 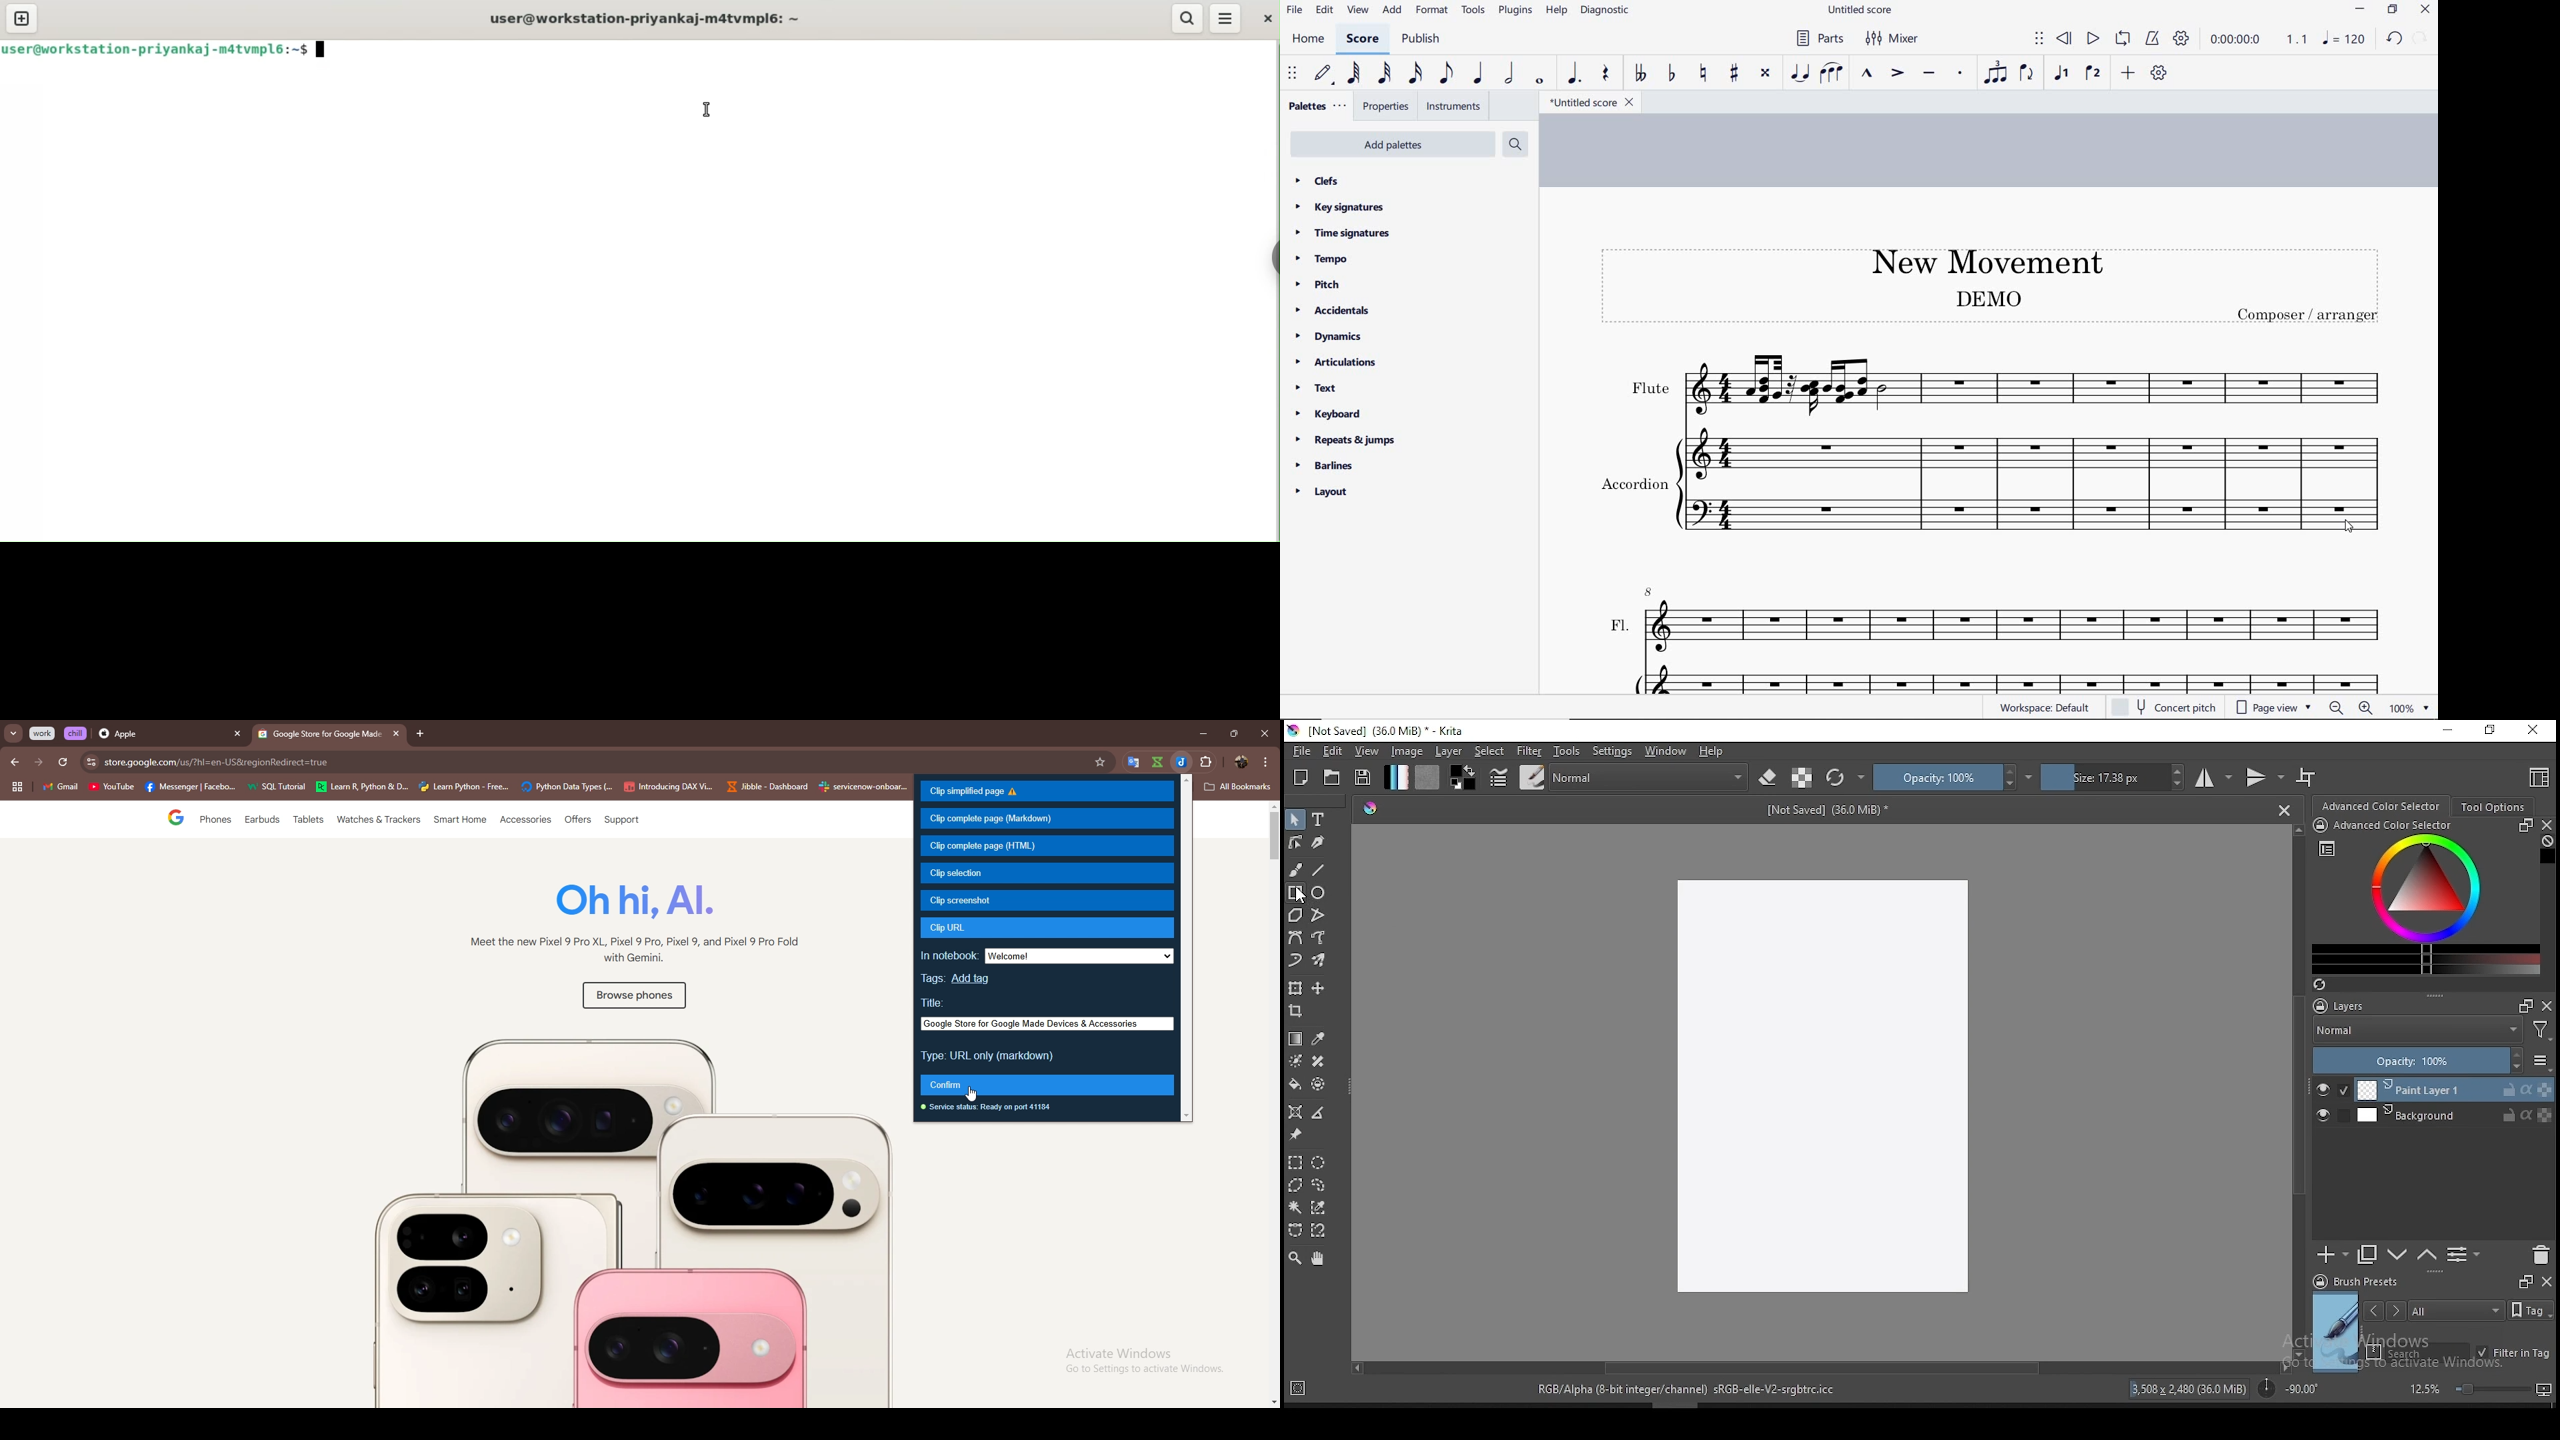 I want to click on Browse phones, so click(x=632, y=998).